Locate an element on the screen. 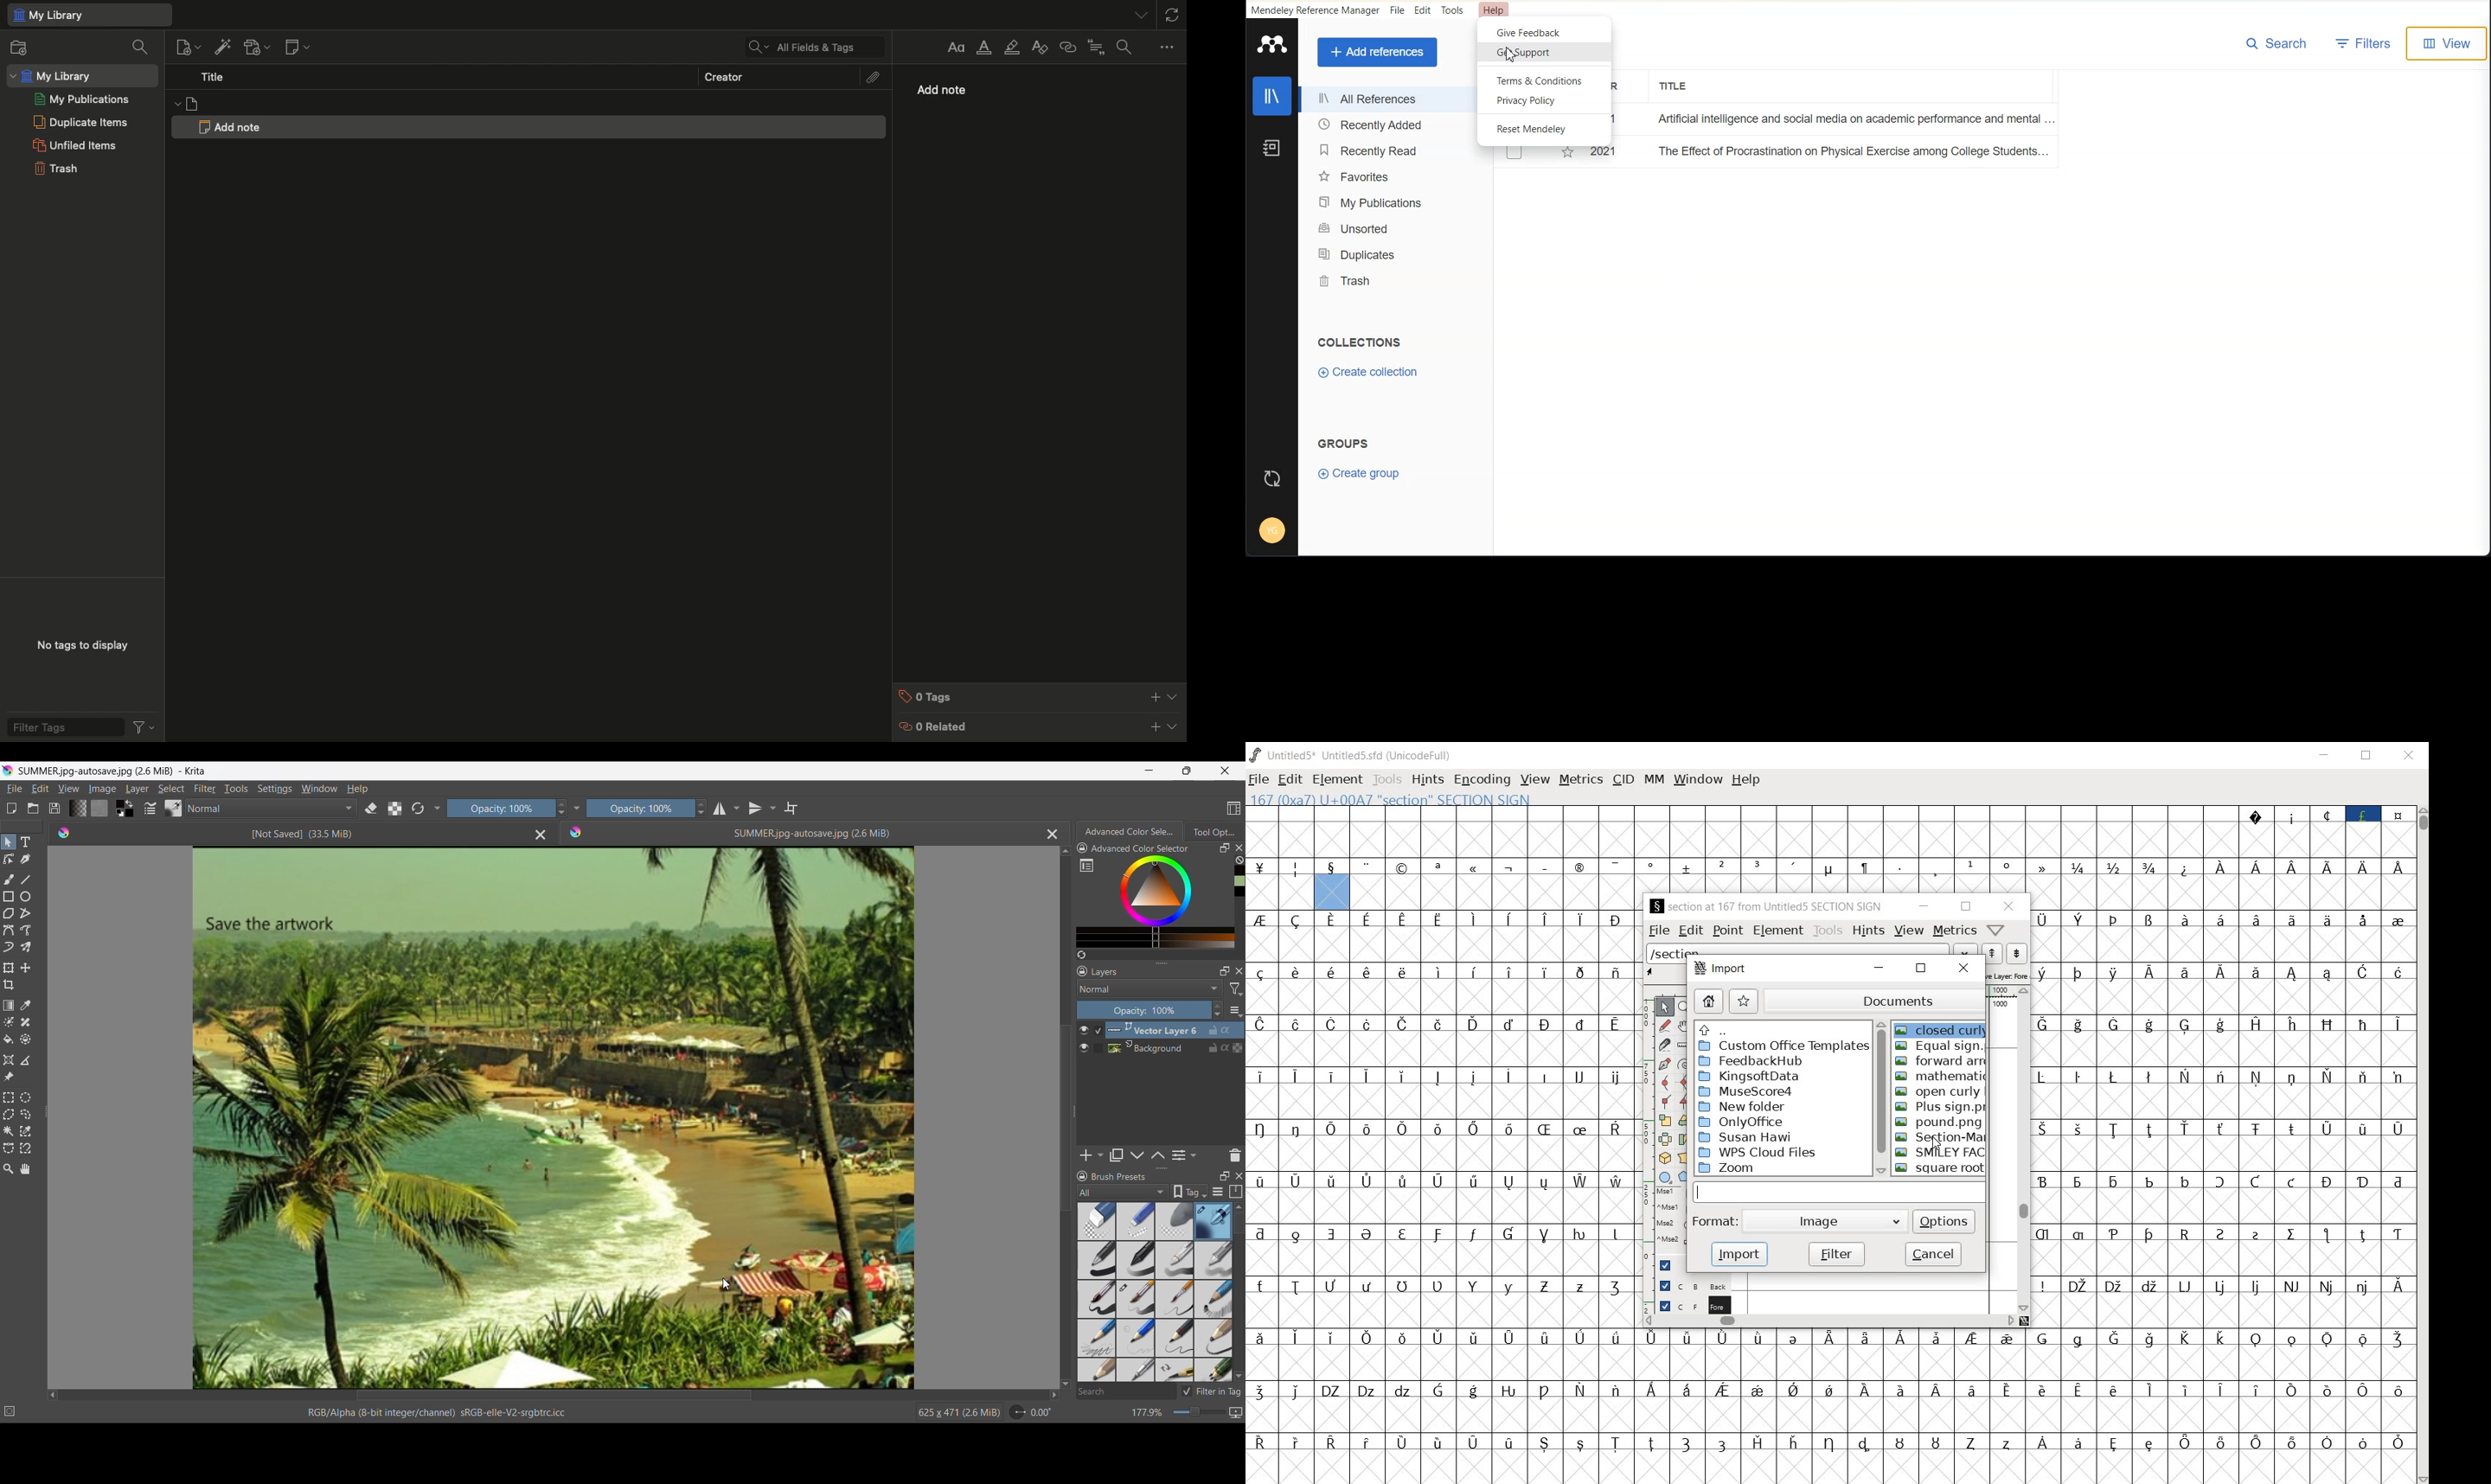  New folder is located at coordinates (1744, 1106).